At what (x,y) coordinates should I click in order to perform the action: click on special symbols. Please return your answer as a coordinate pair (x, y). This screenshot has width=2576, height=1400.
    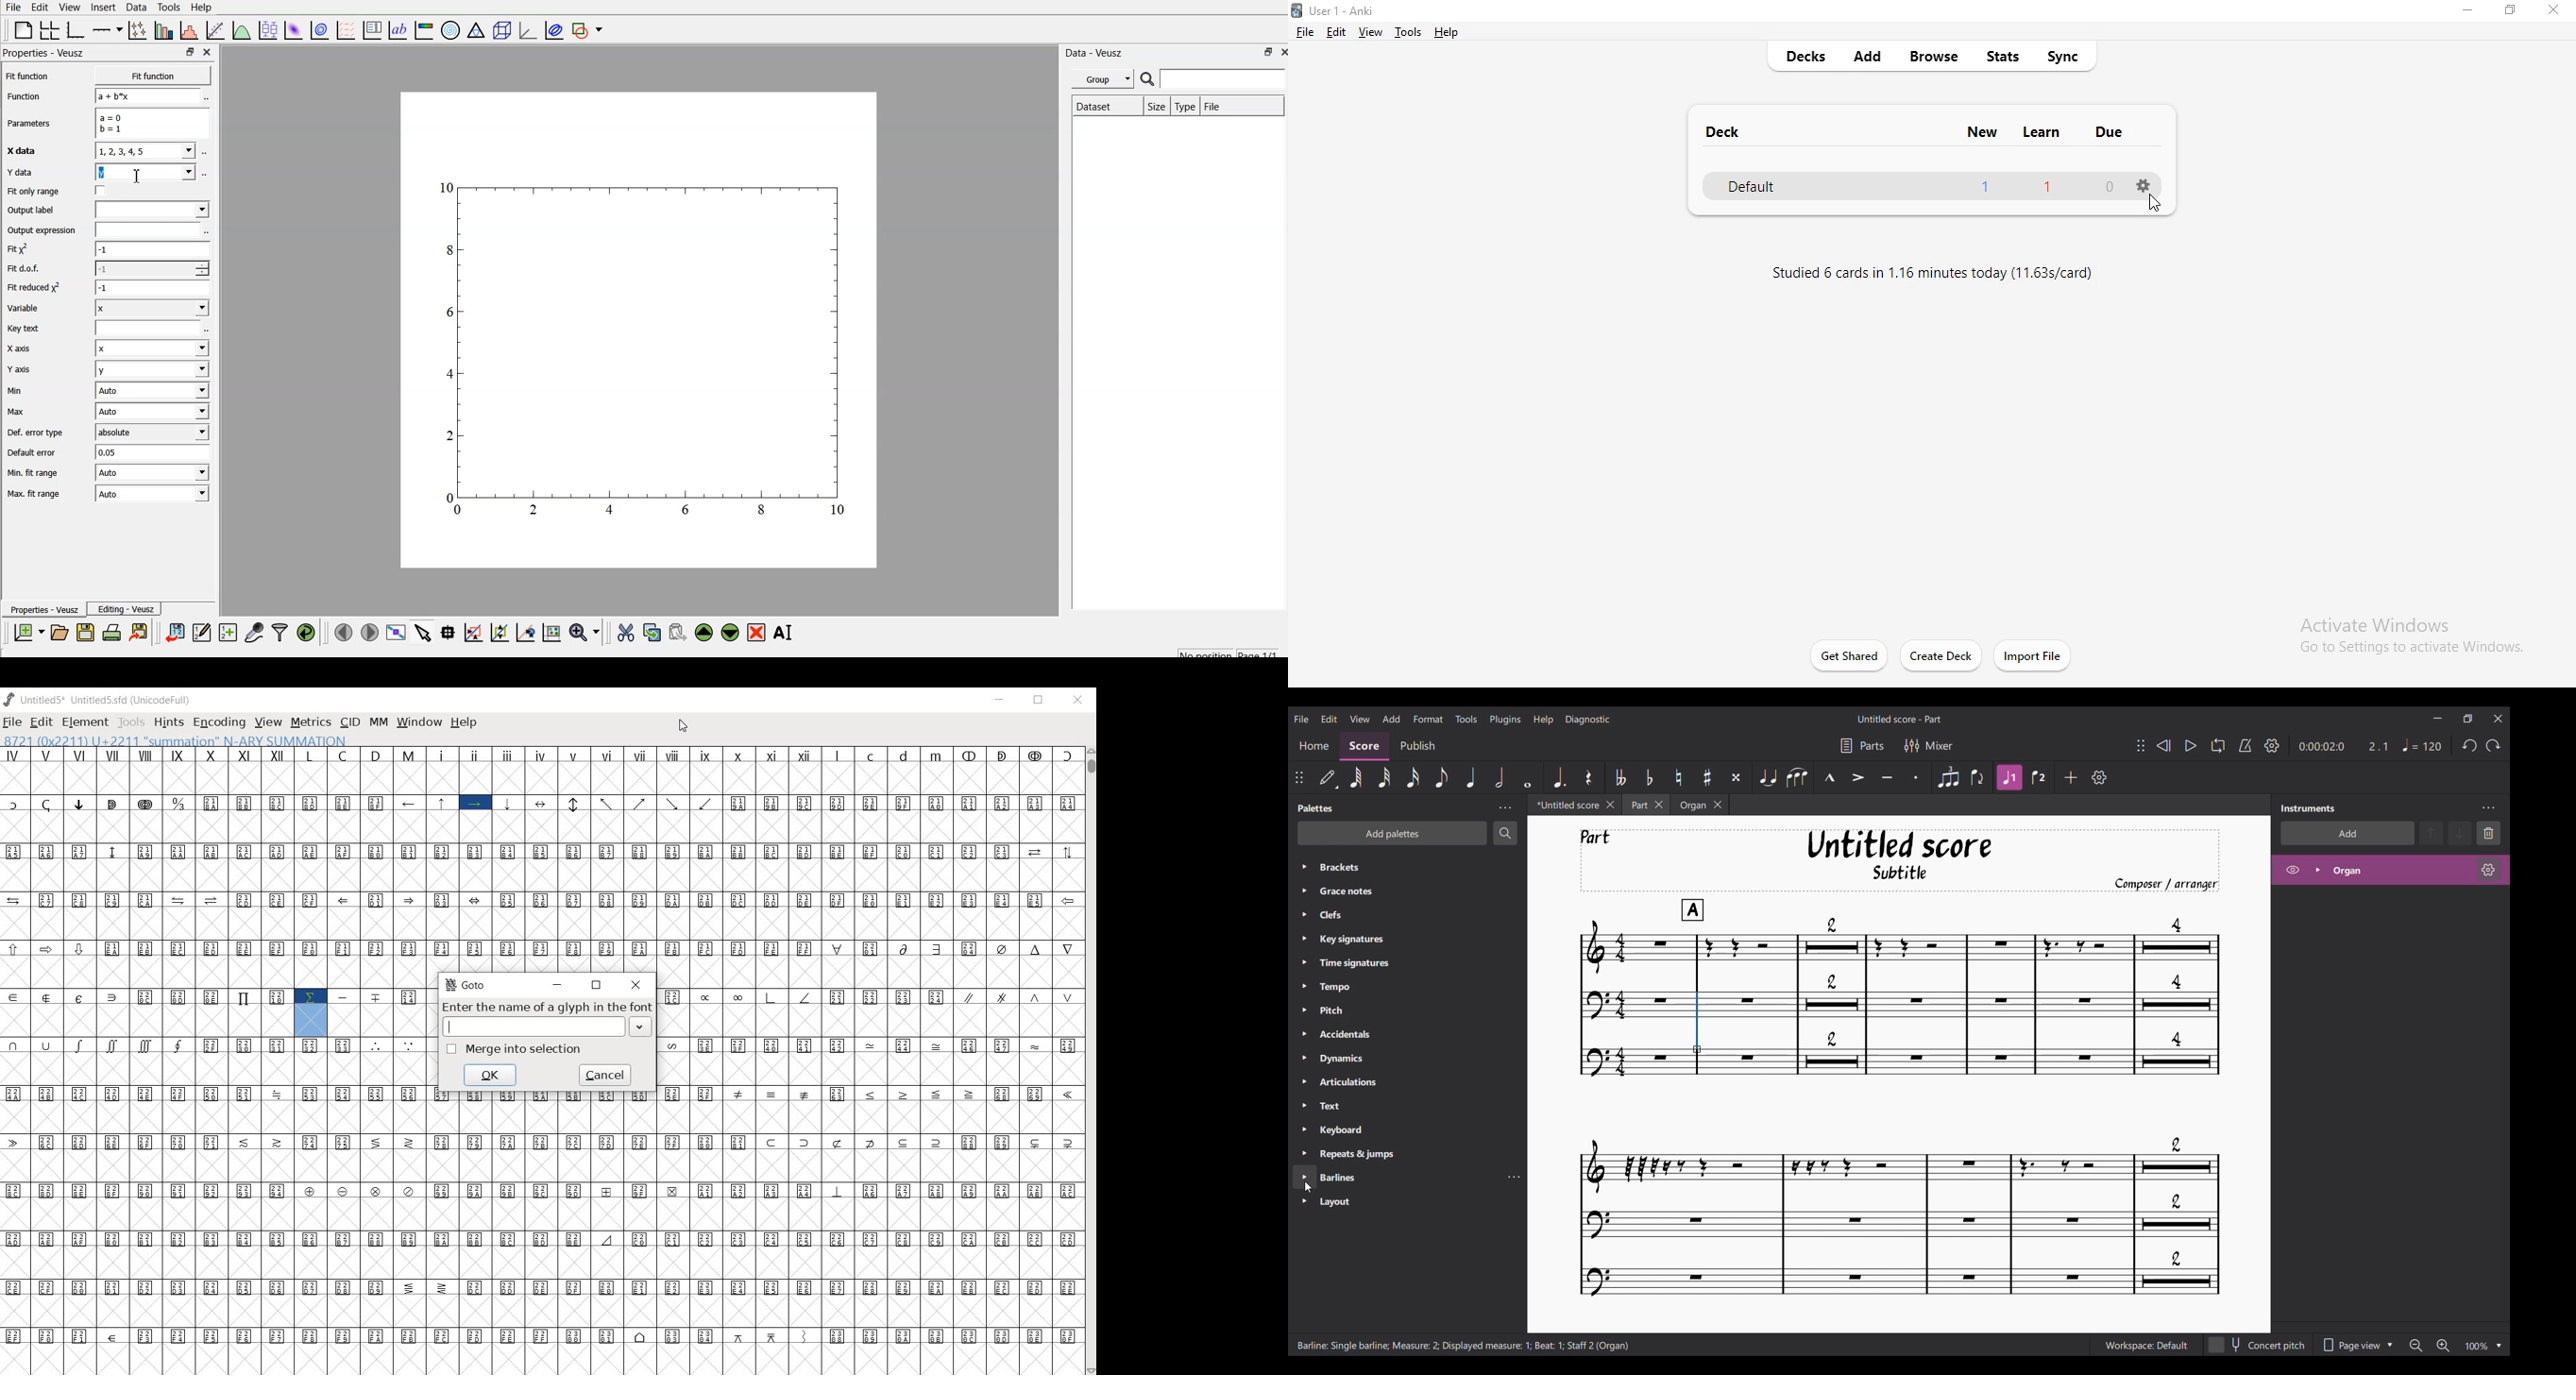
    Looking at the image, I should click on (869, 1045).